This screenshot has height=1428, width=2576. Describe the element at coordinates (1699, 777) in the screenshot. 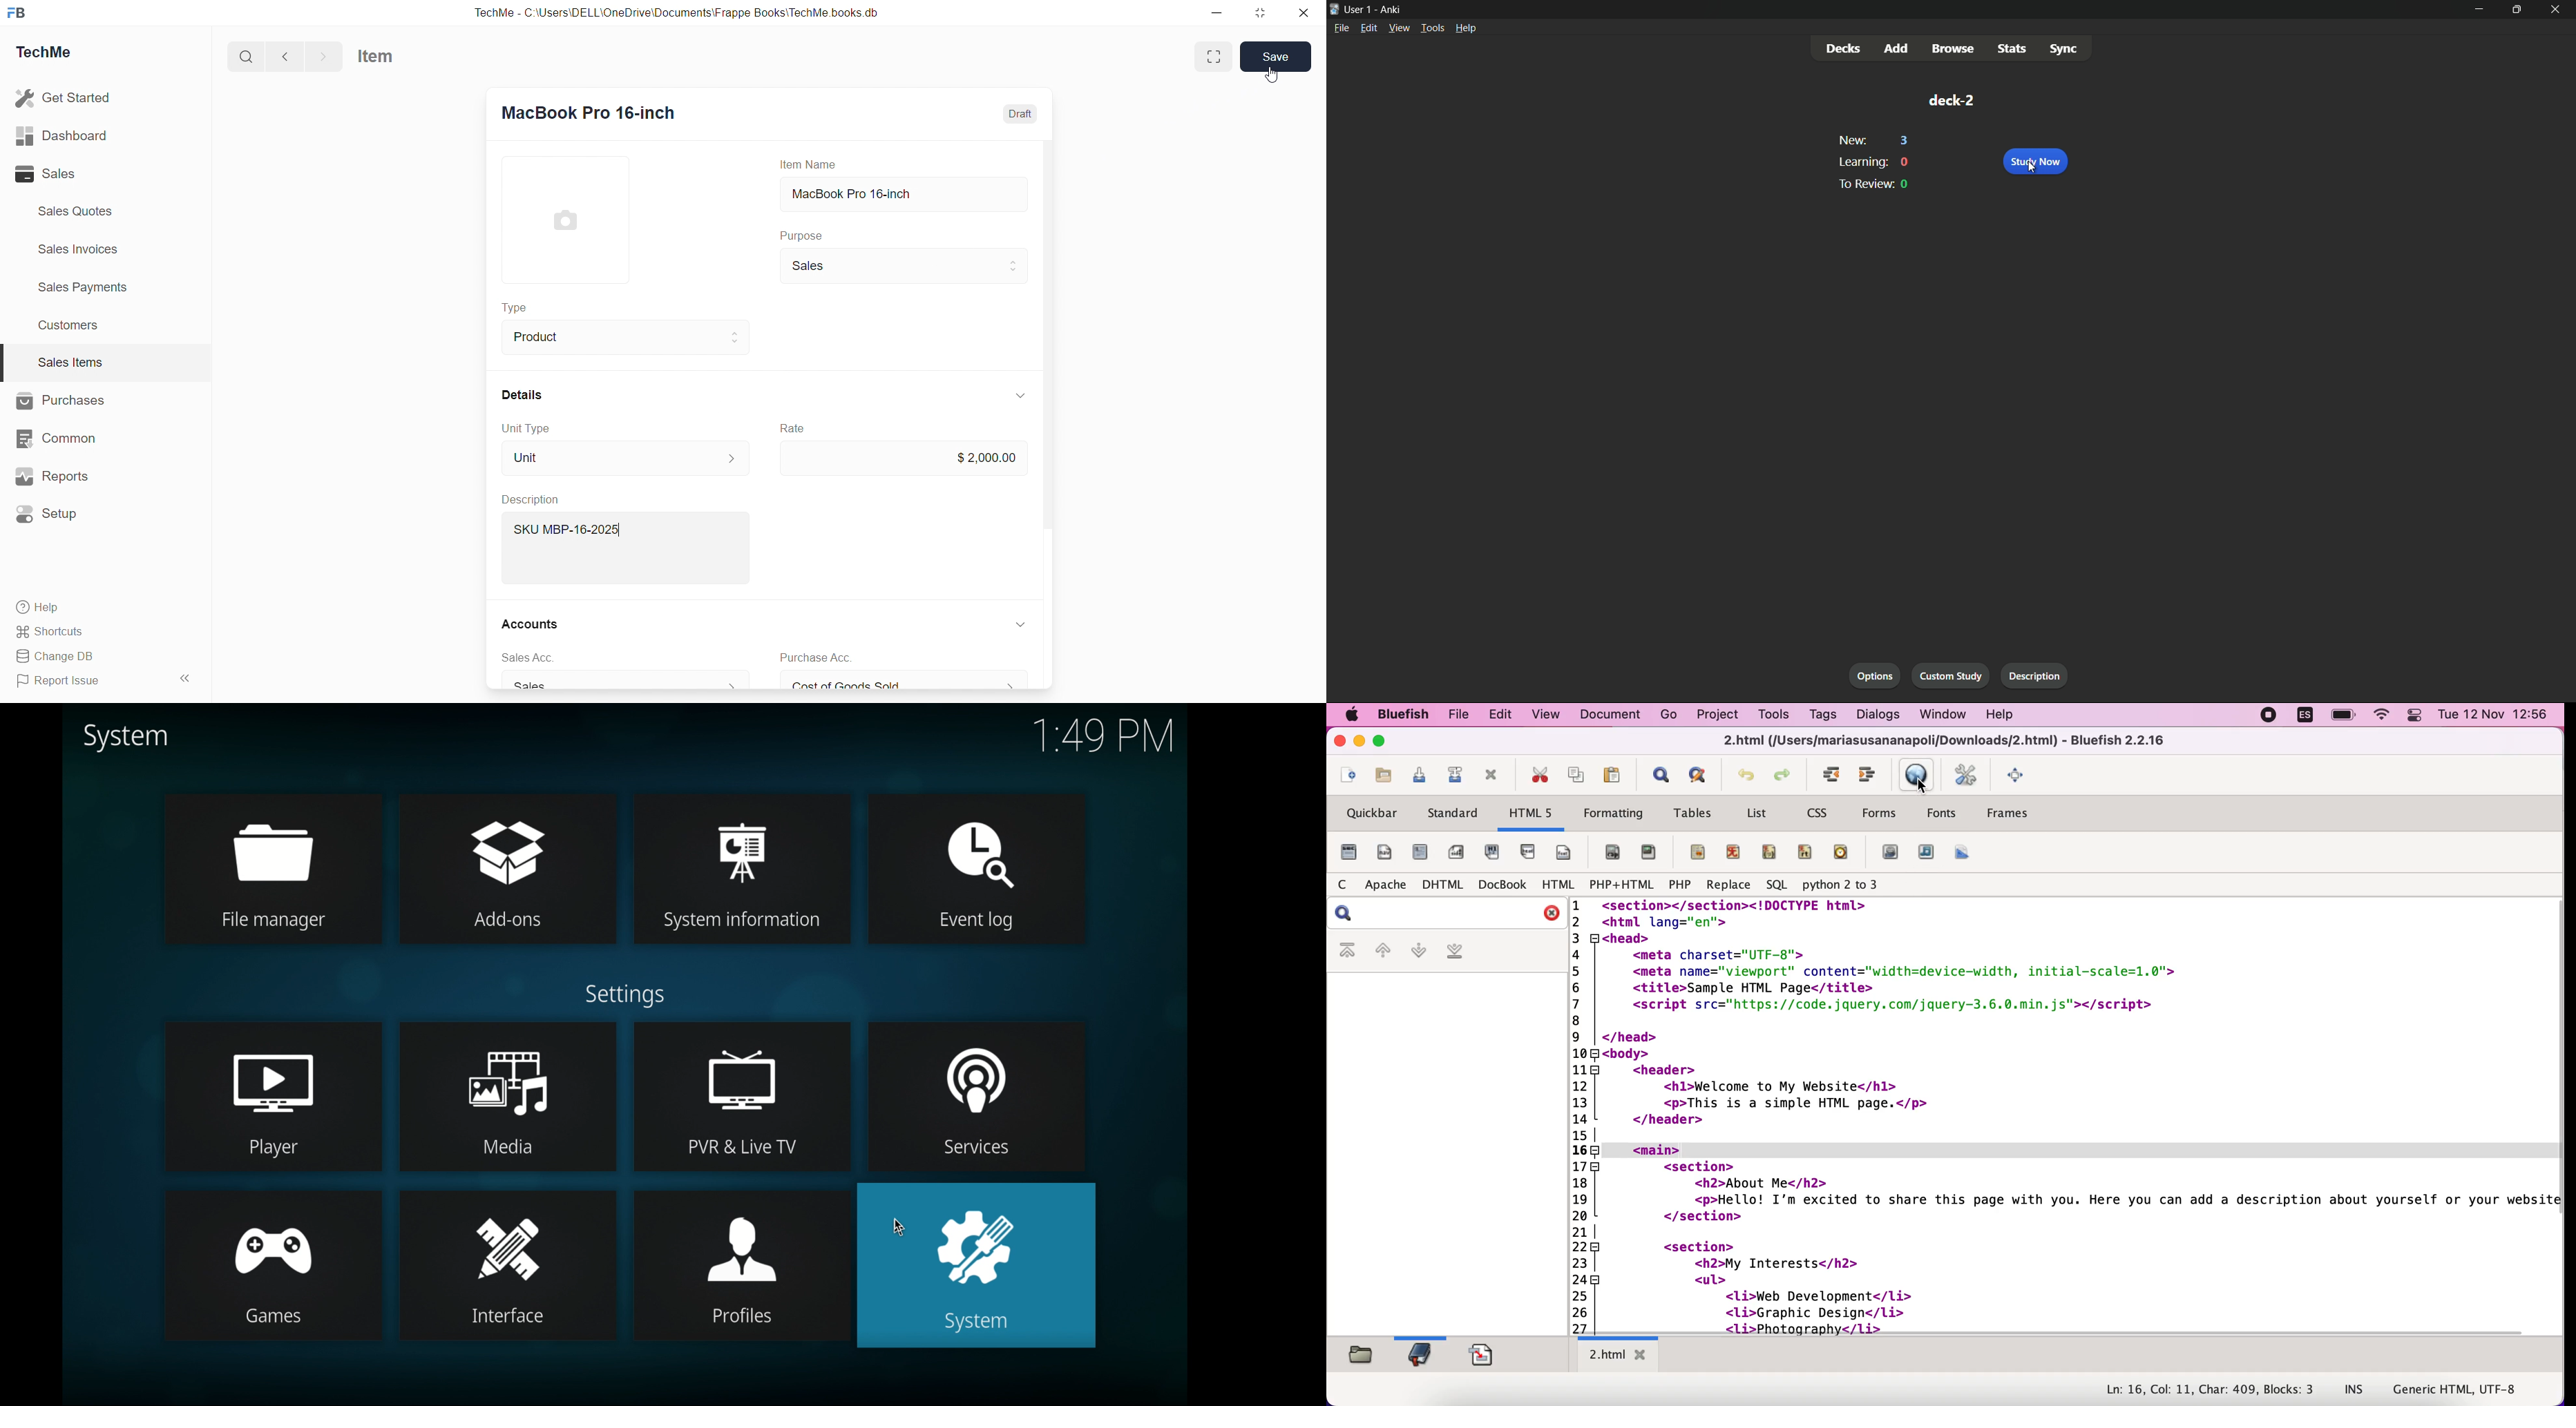

I see `advanced find and replace` at that location.